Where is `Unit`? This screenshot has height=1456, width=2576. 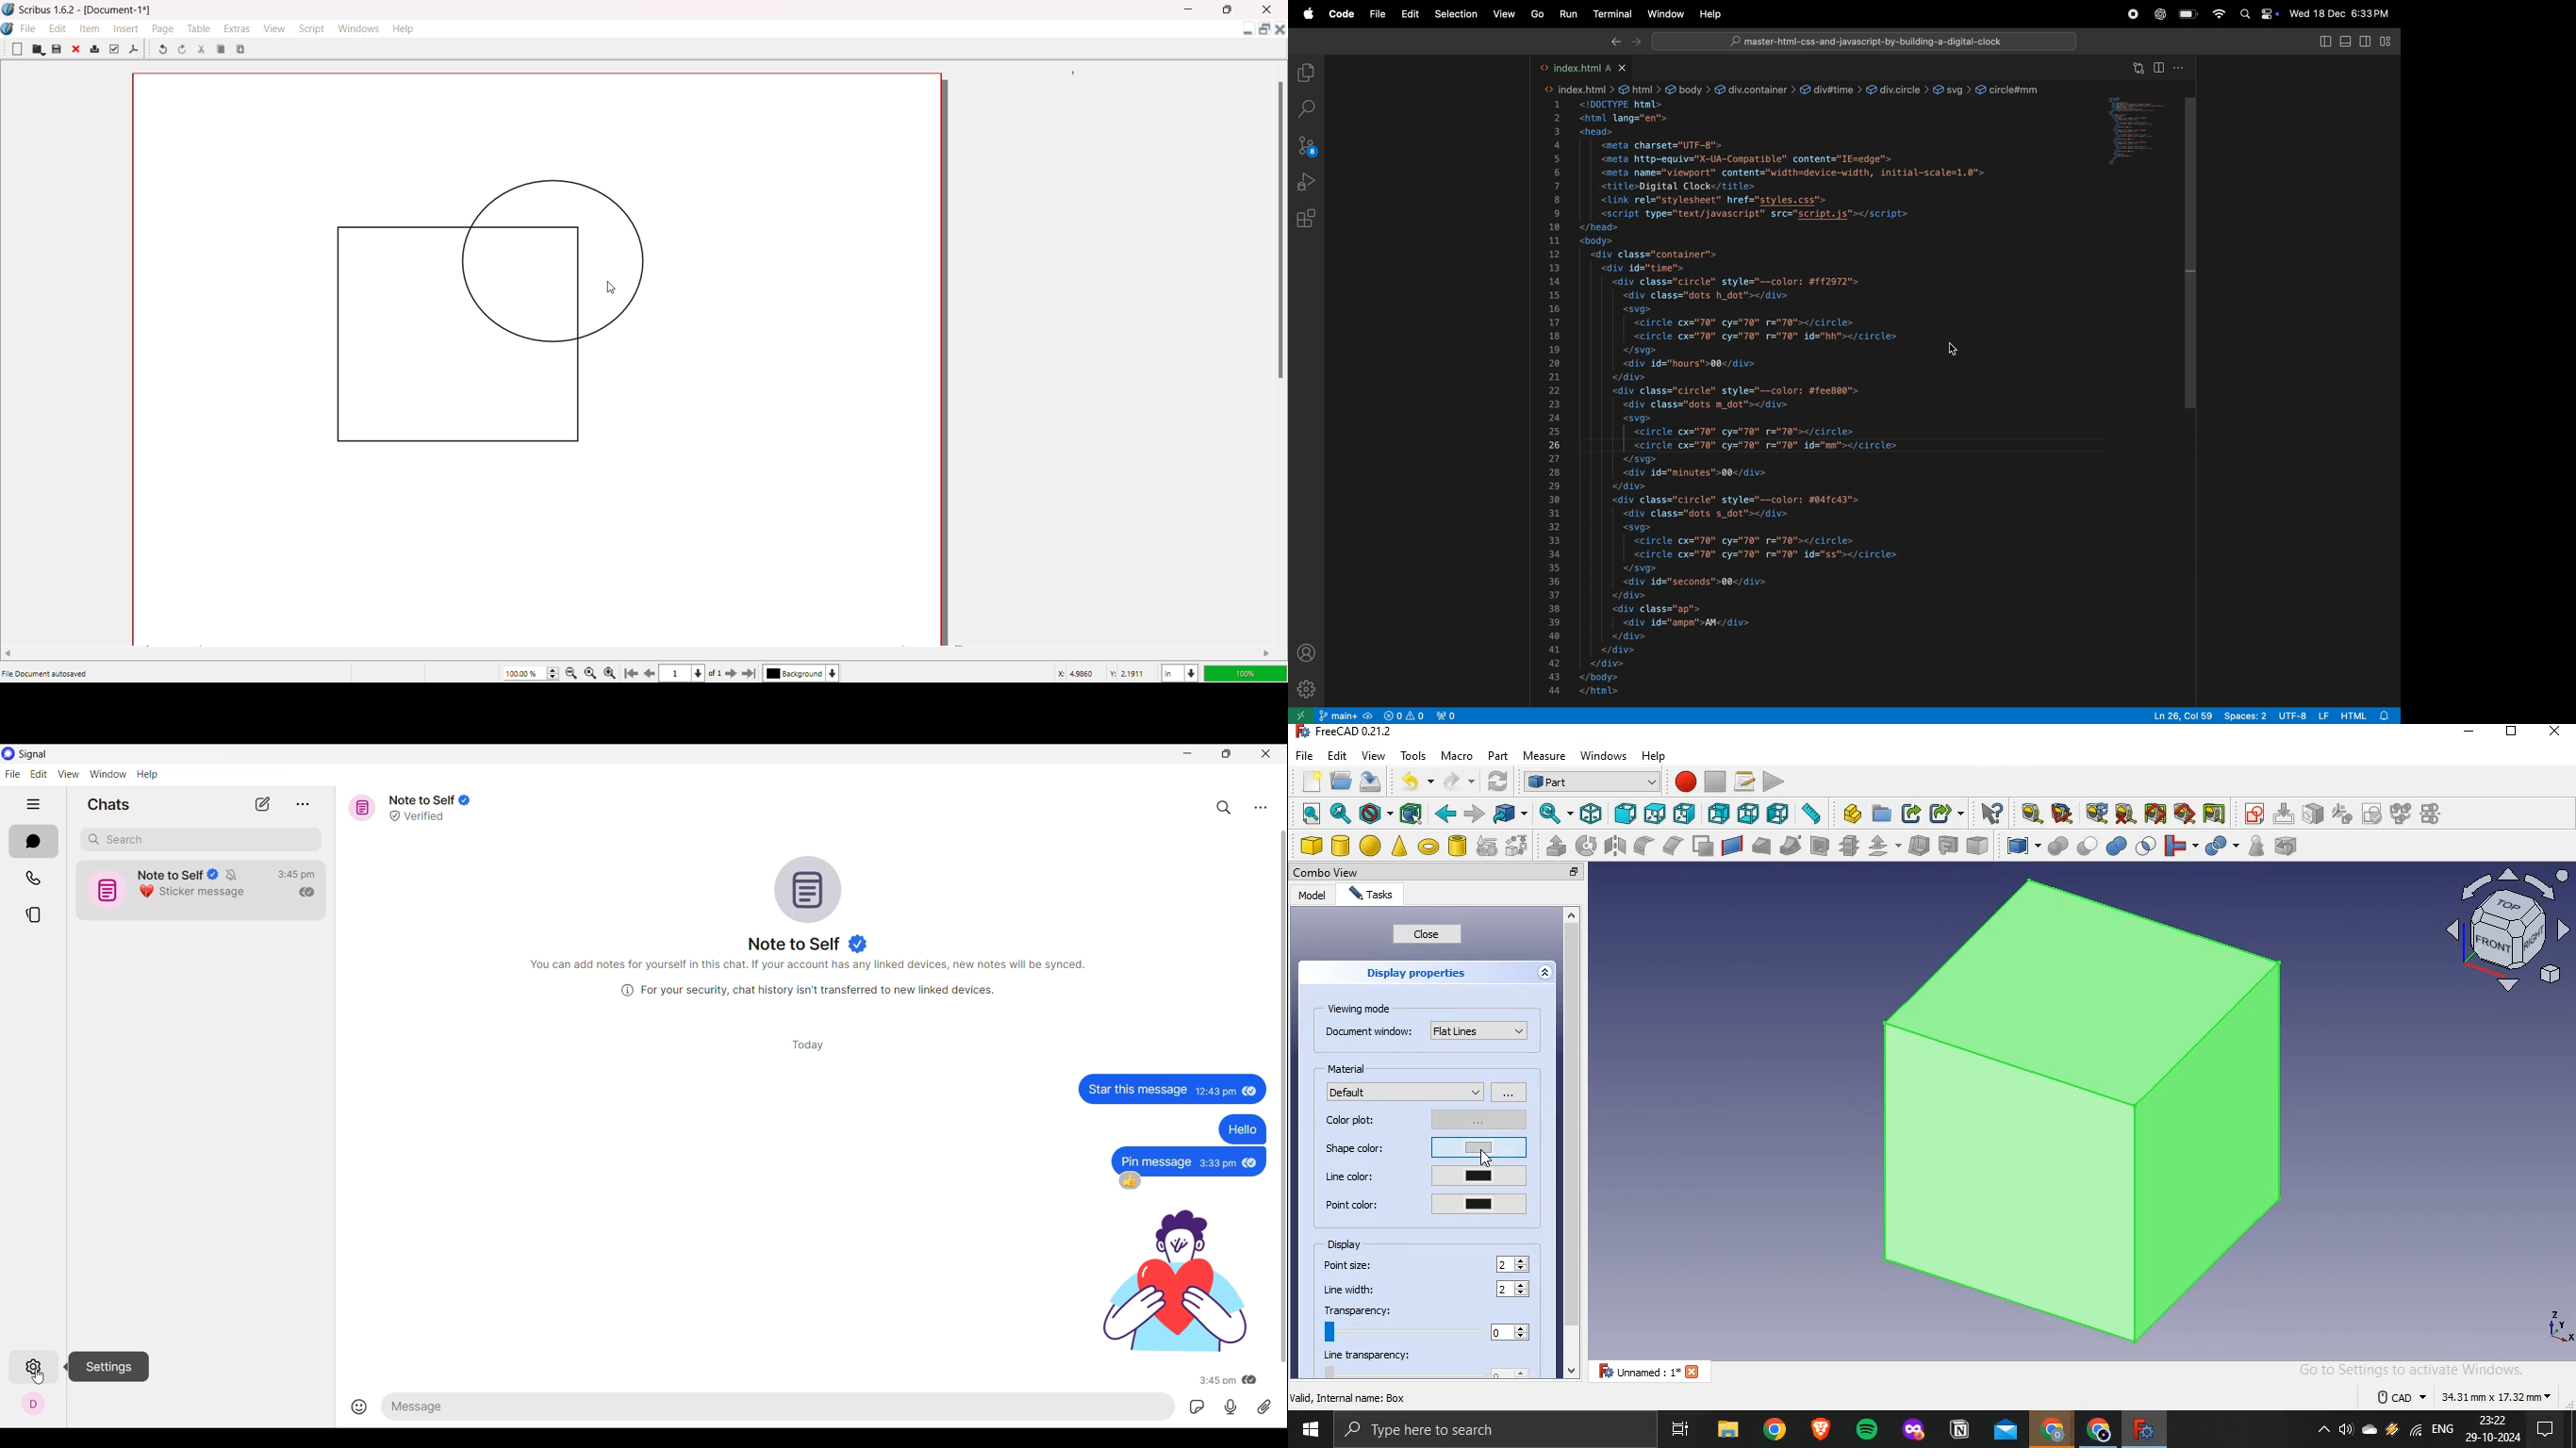 Unit is located at coordinates (1179, 671).